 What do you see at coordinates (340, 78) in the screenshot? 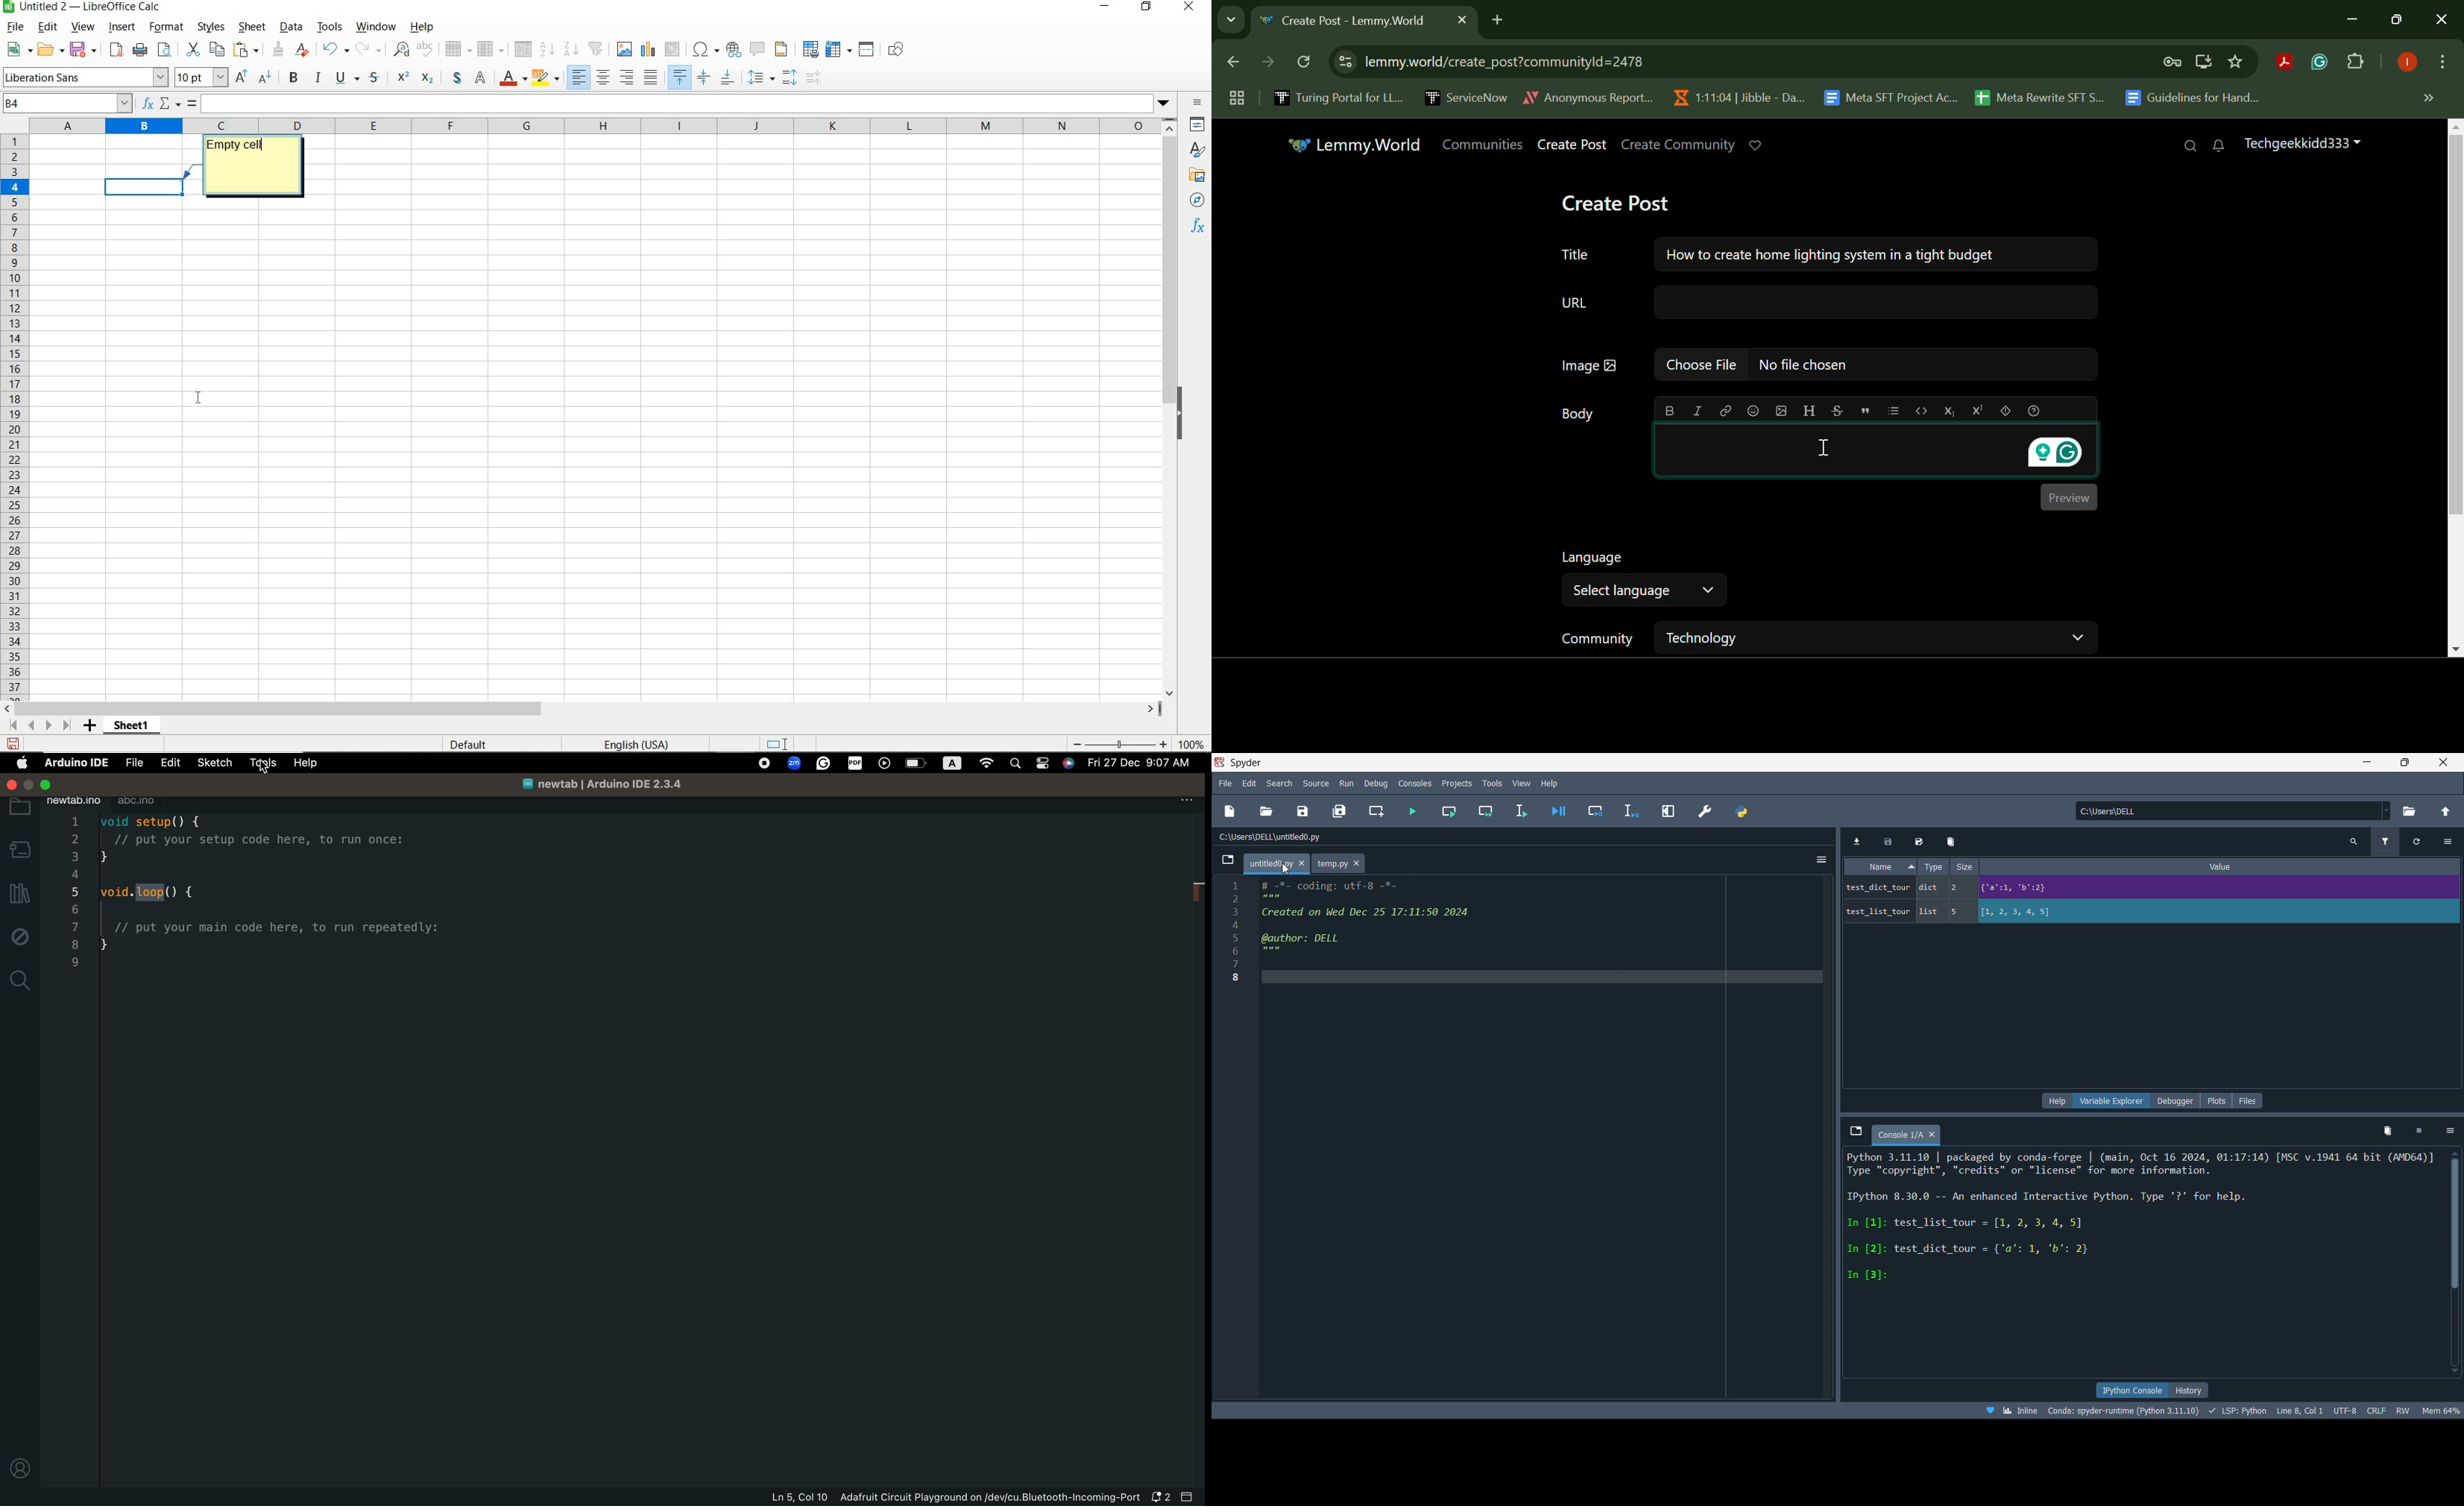
I see `underline` at bounding box center [340, 78].